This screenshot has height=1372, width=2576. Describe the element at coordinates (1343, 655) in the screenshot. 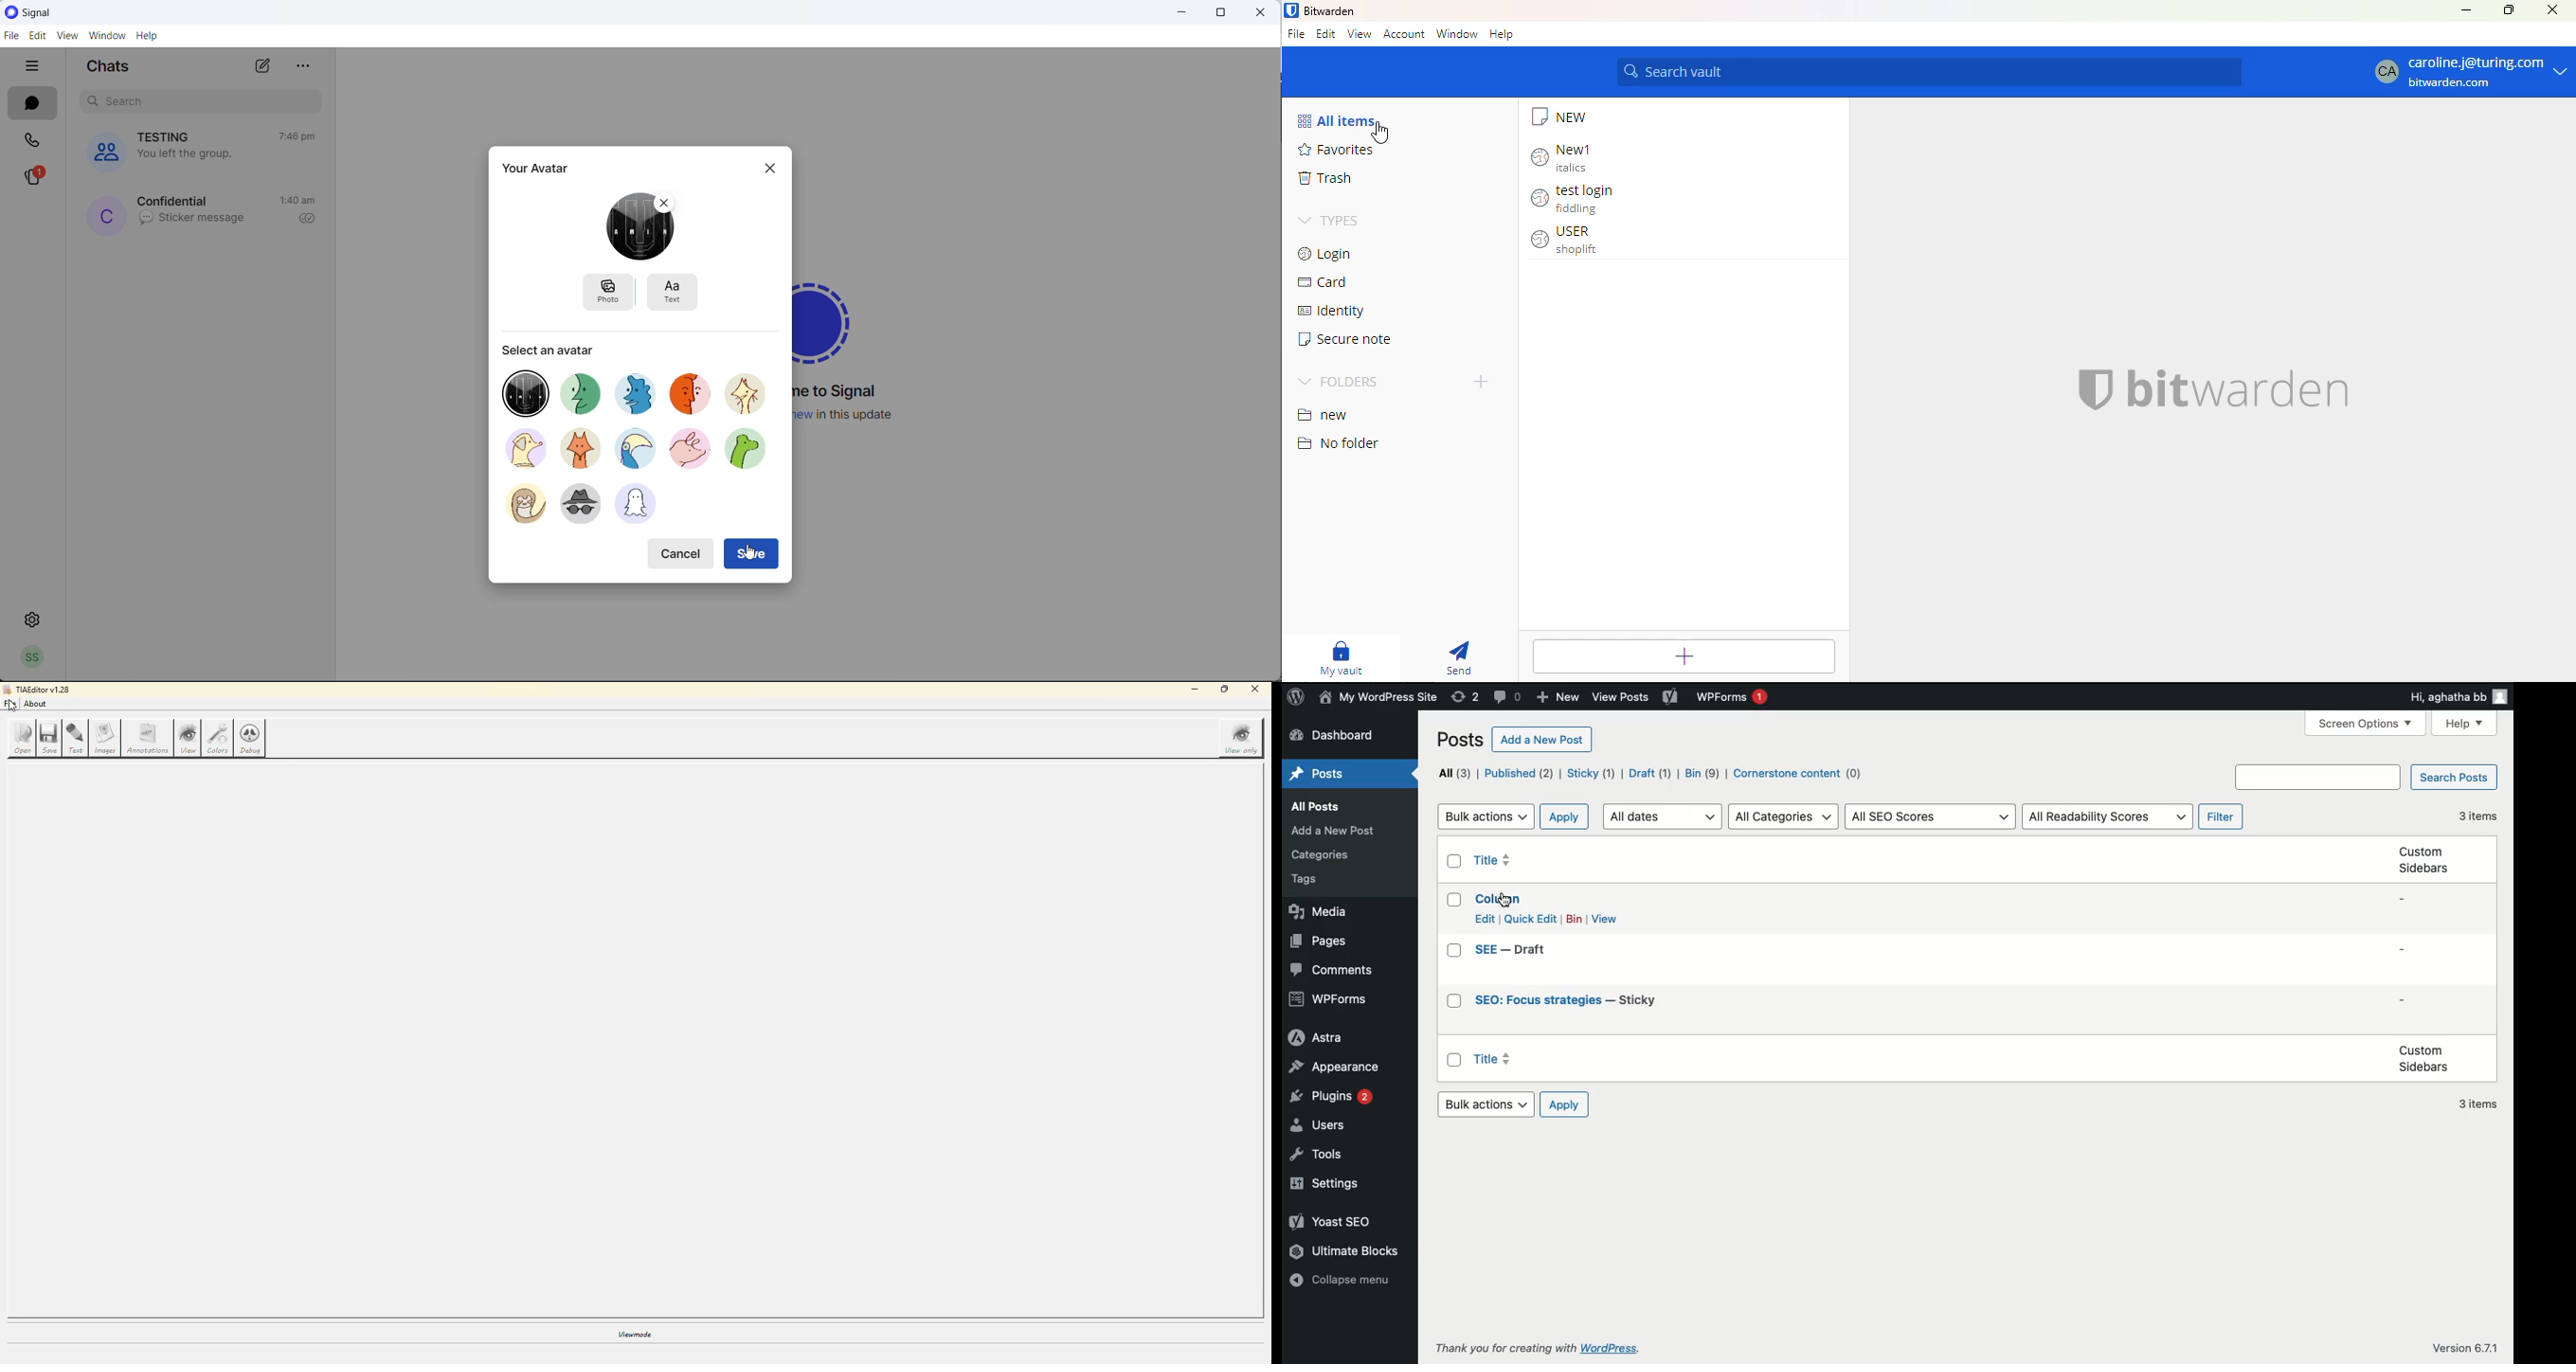

I see `My vault` at that location.